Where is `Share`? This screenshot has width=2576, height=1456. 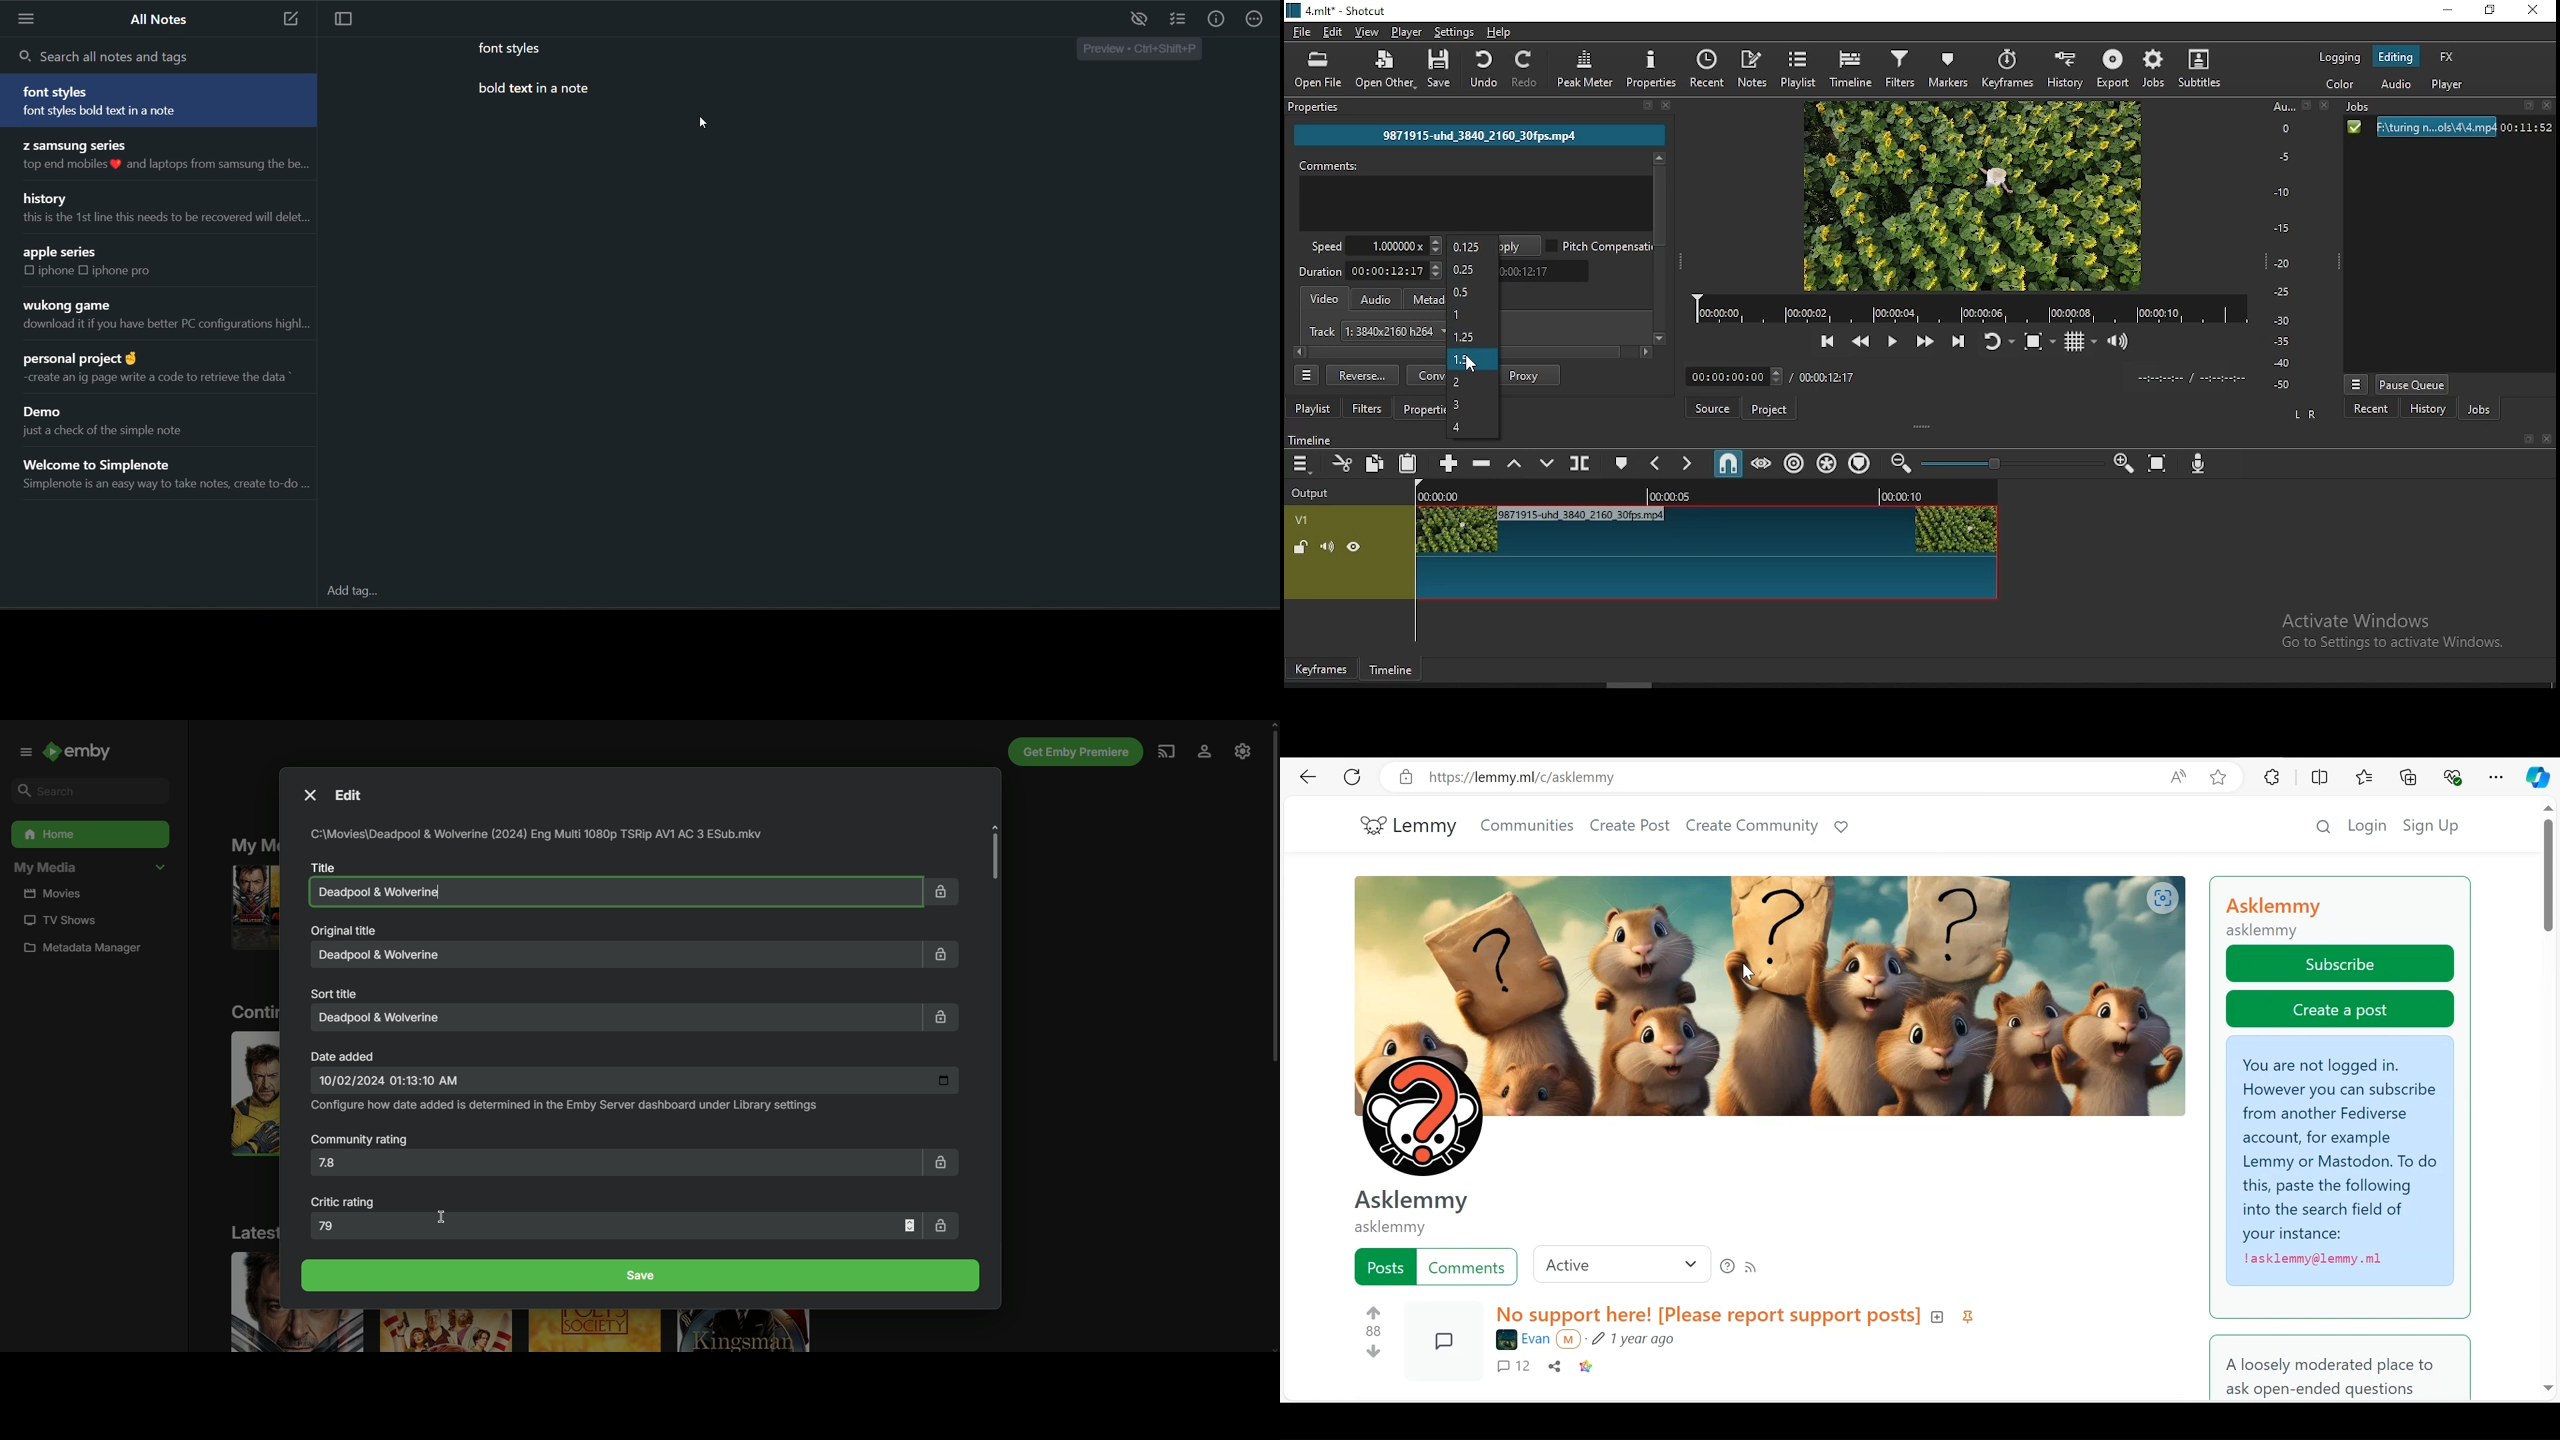 Share is located at coordinates (1555, 1368).